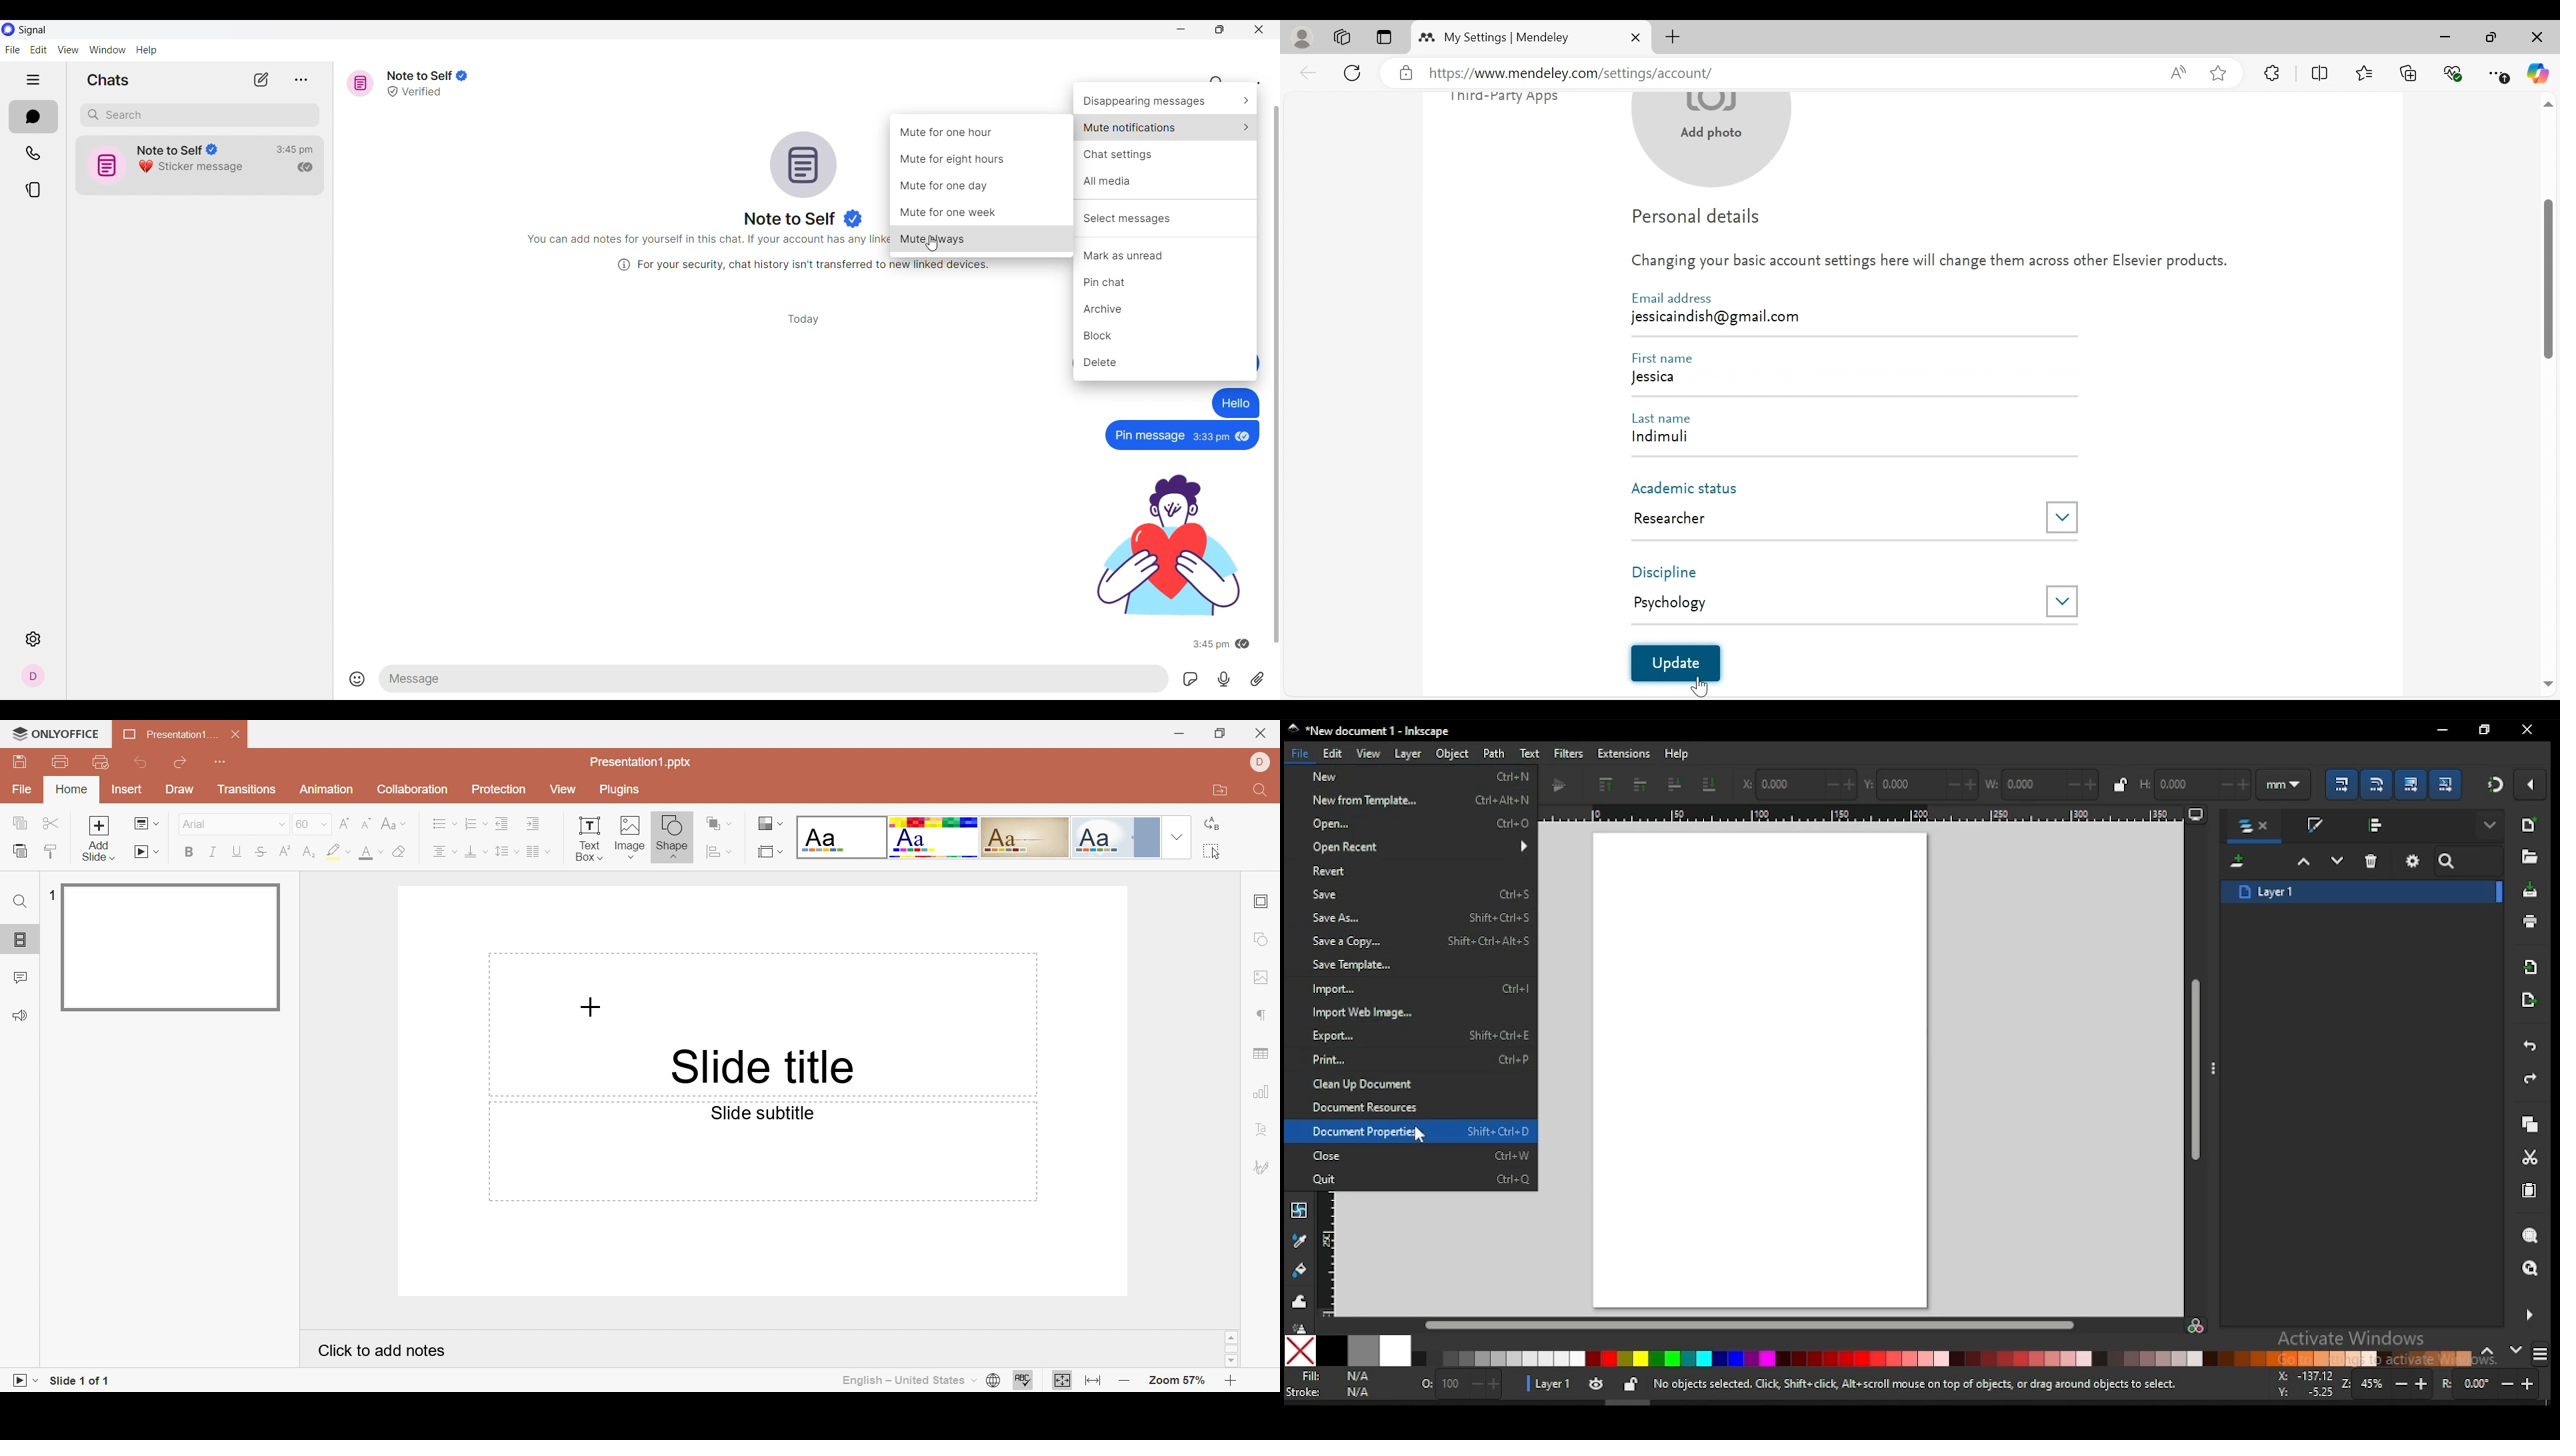 The image size is (2576, 1456). What do you see at coordinates (904, 1382) in the screenshot?
I see `English - United States` at bounding box center [904, 1382].